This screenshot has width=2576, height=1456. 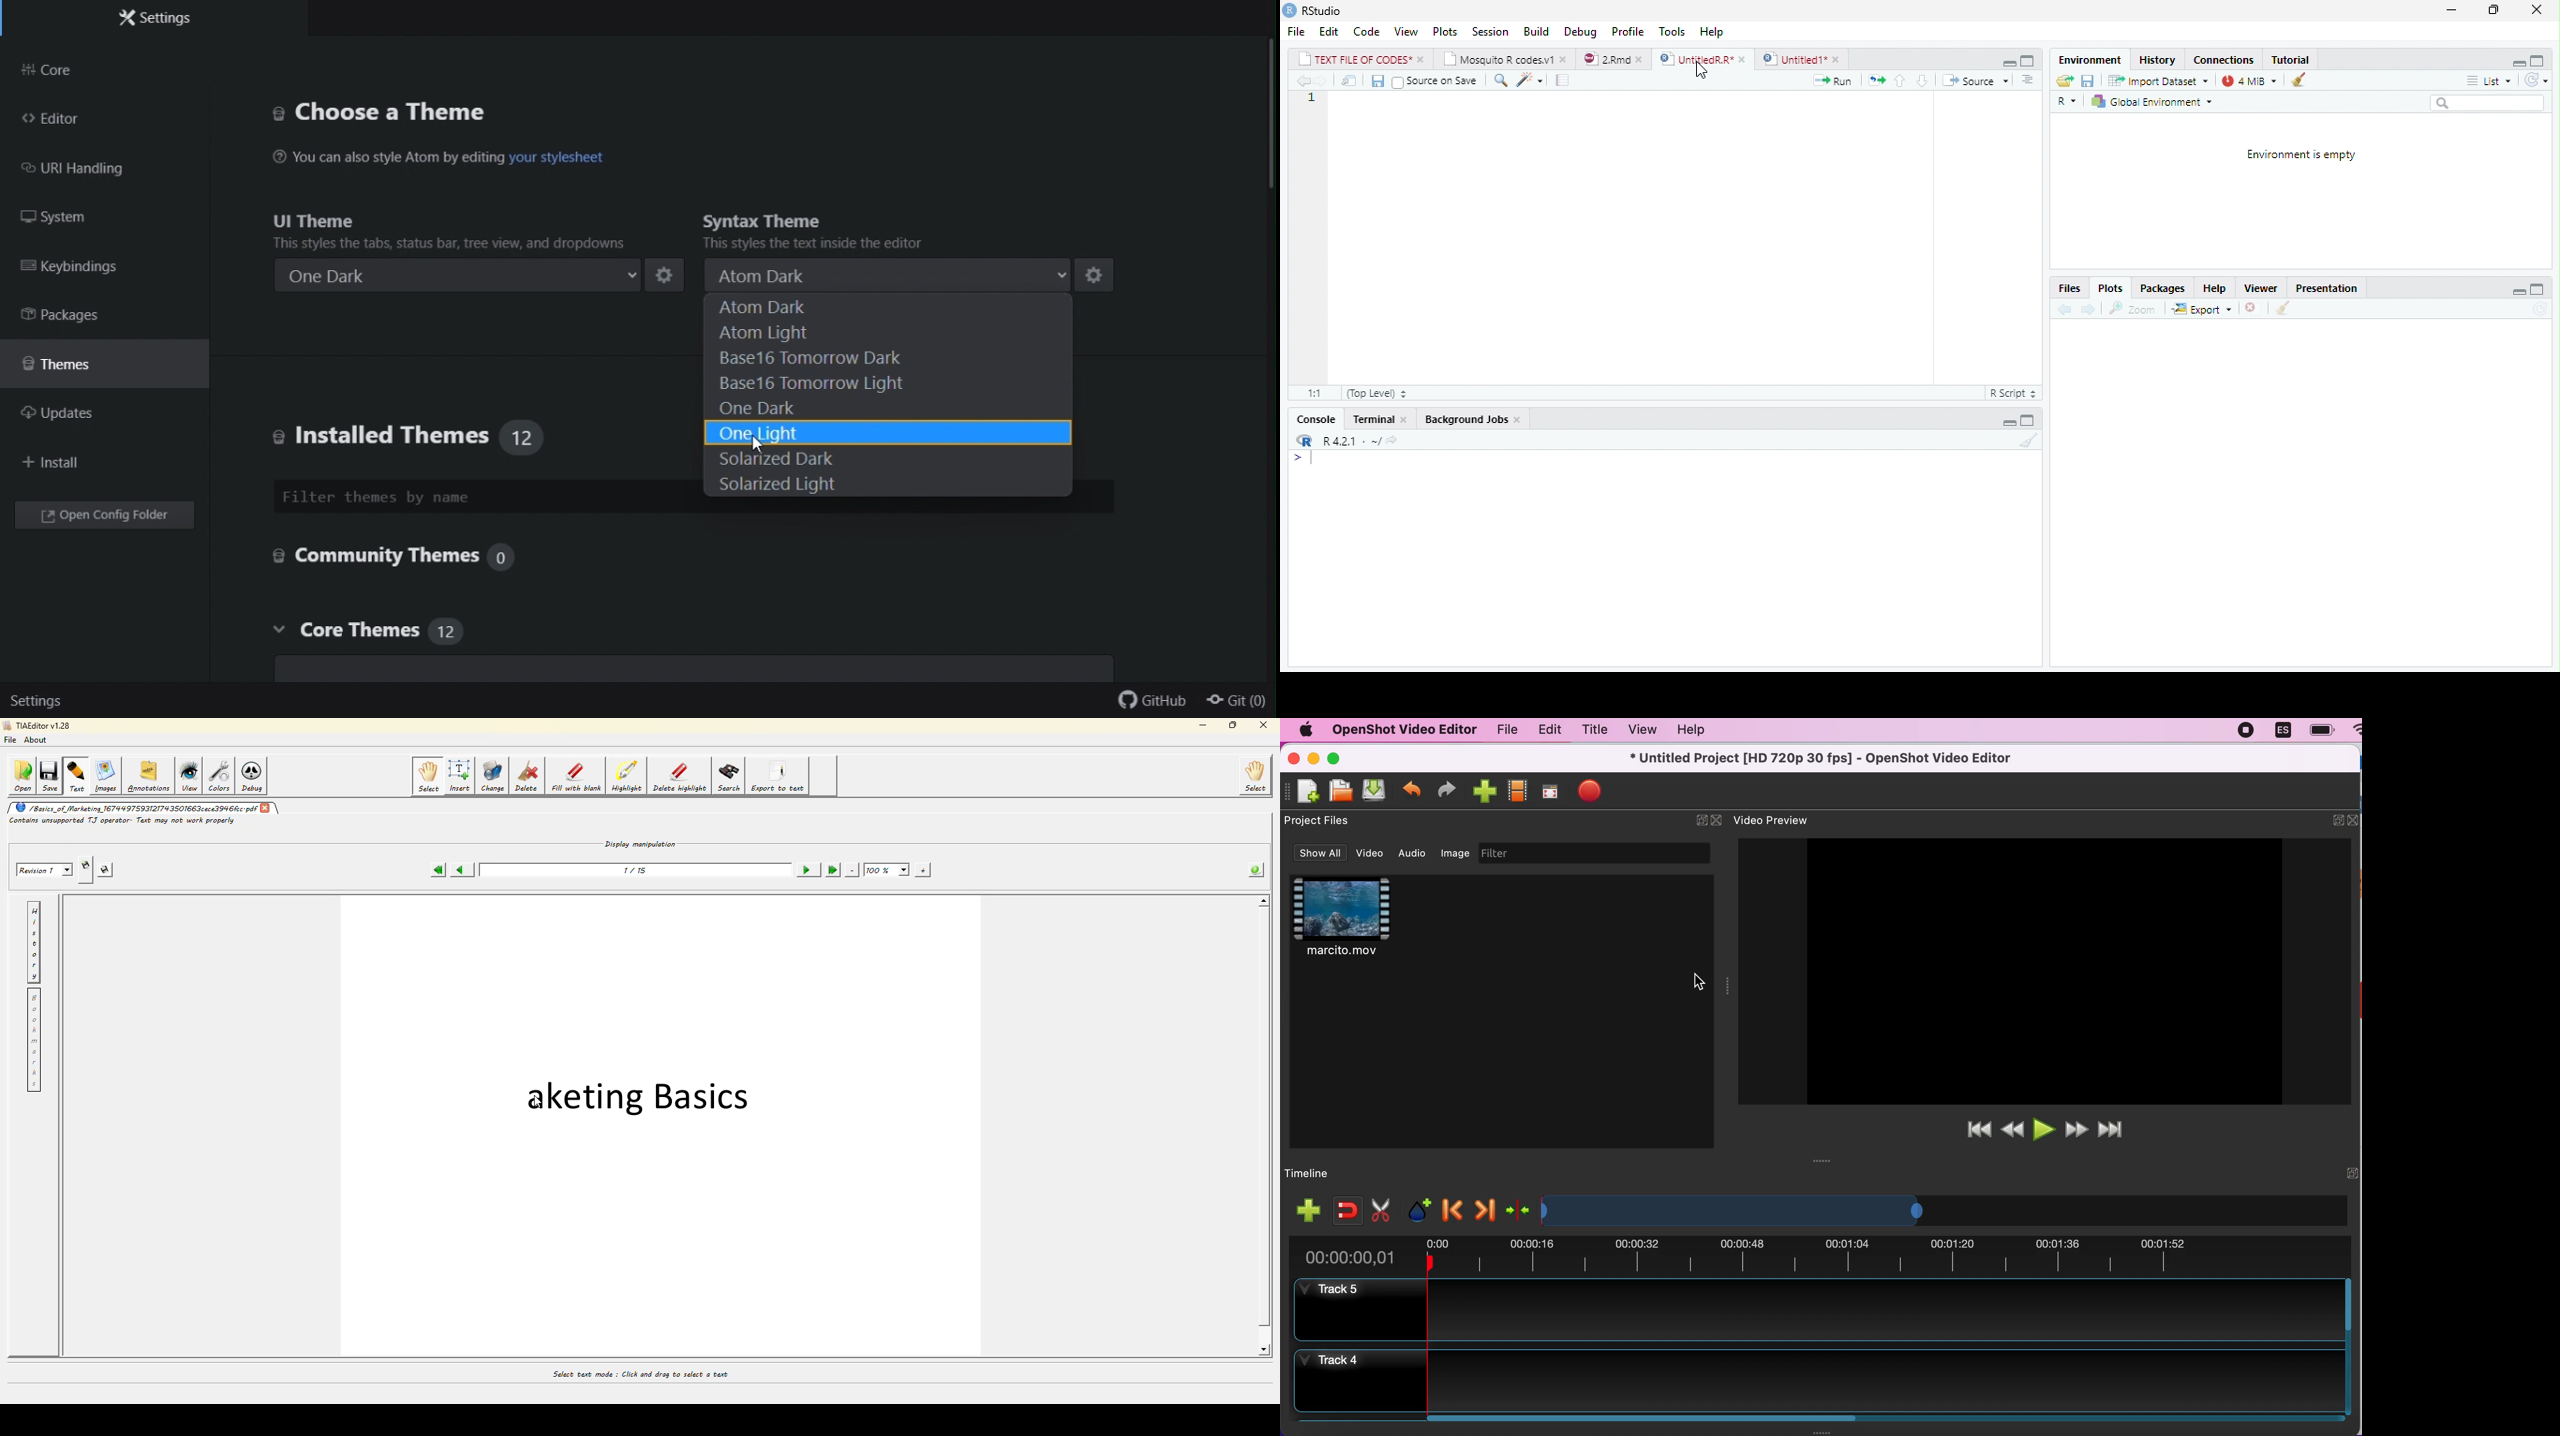 What do you see at coordinates (1899, 81) in the screenshot?
I see `go to previous section/chunk` at bounding box center [1899, 81].